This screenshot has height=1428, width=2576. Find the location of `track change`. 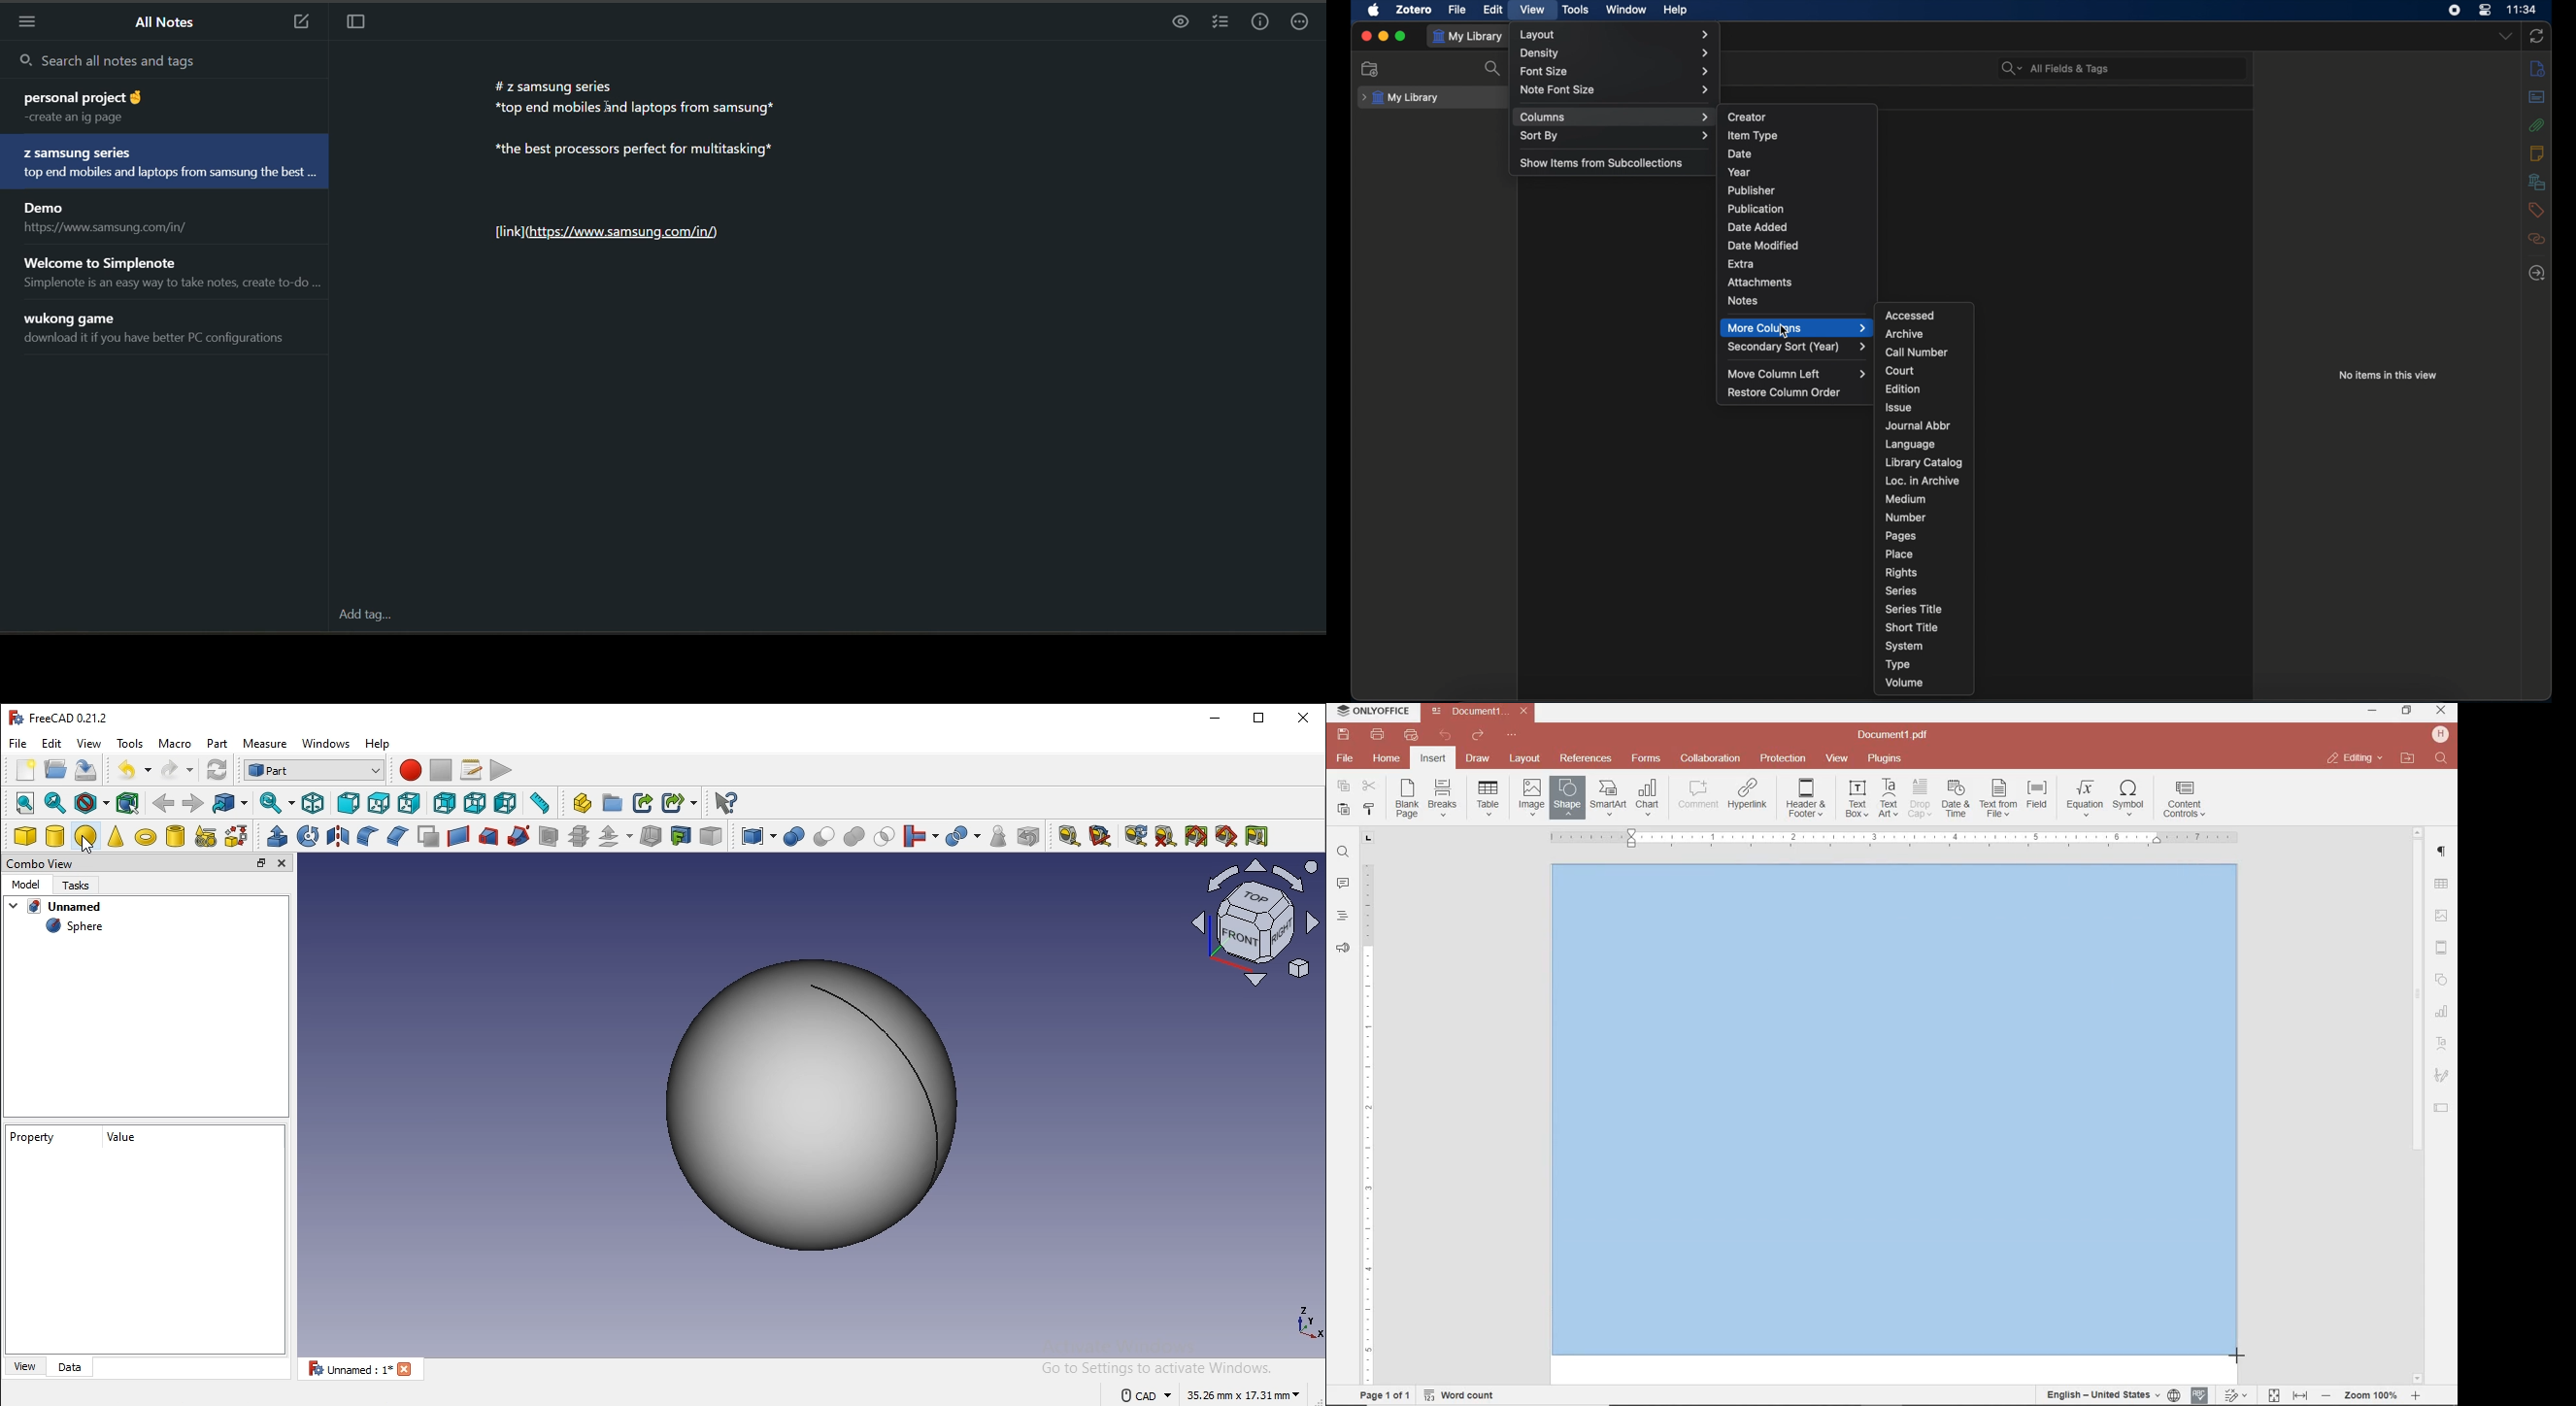

track change is located at coordinates (2234, 1396).